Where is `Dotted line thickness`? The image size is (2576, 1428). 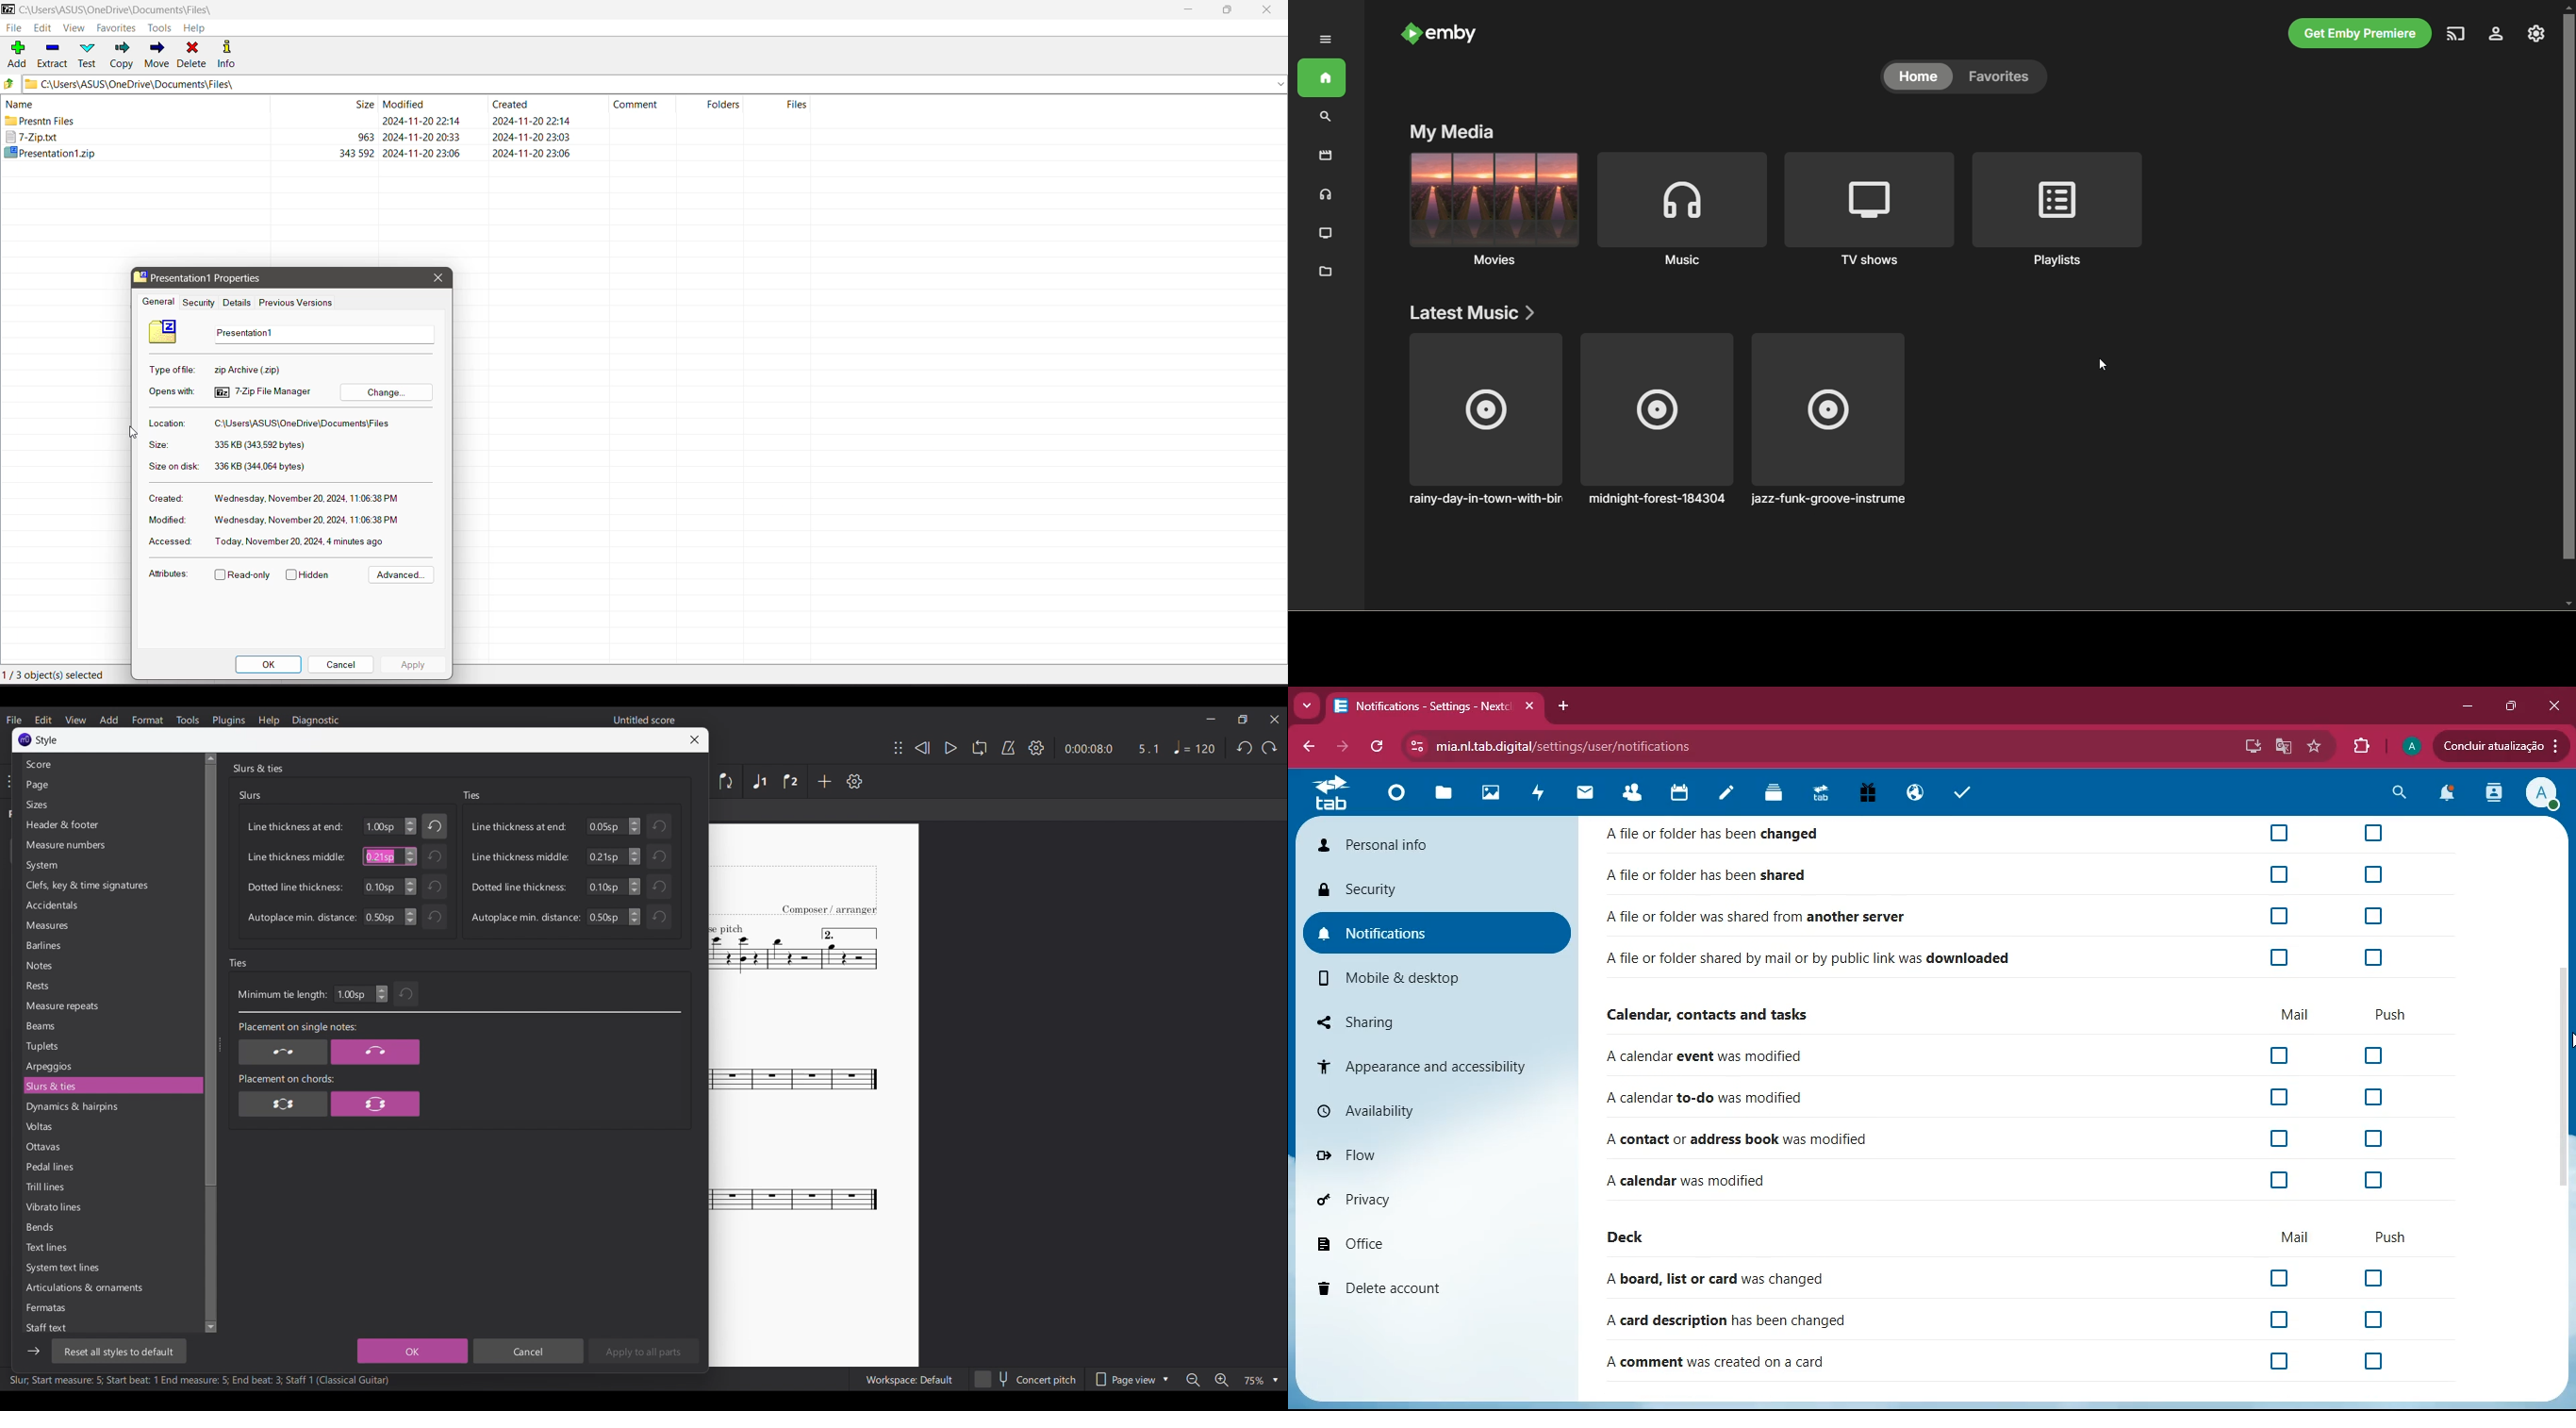
Dotted line thickness is located at coordinates (295, 887).